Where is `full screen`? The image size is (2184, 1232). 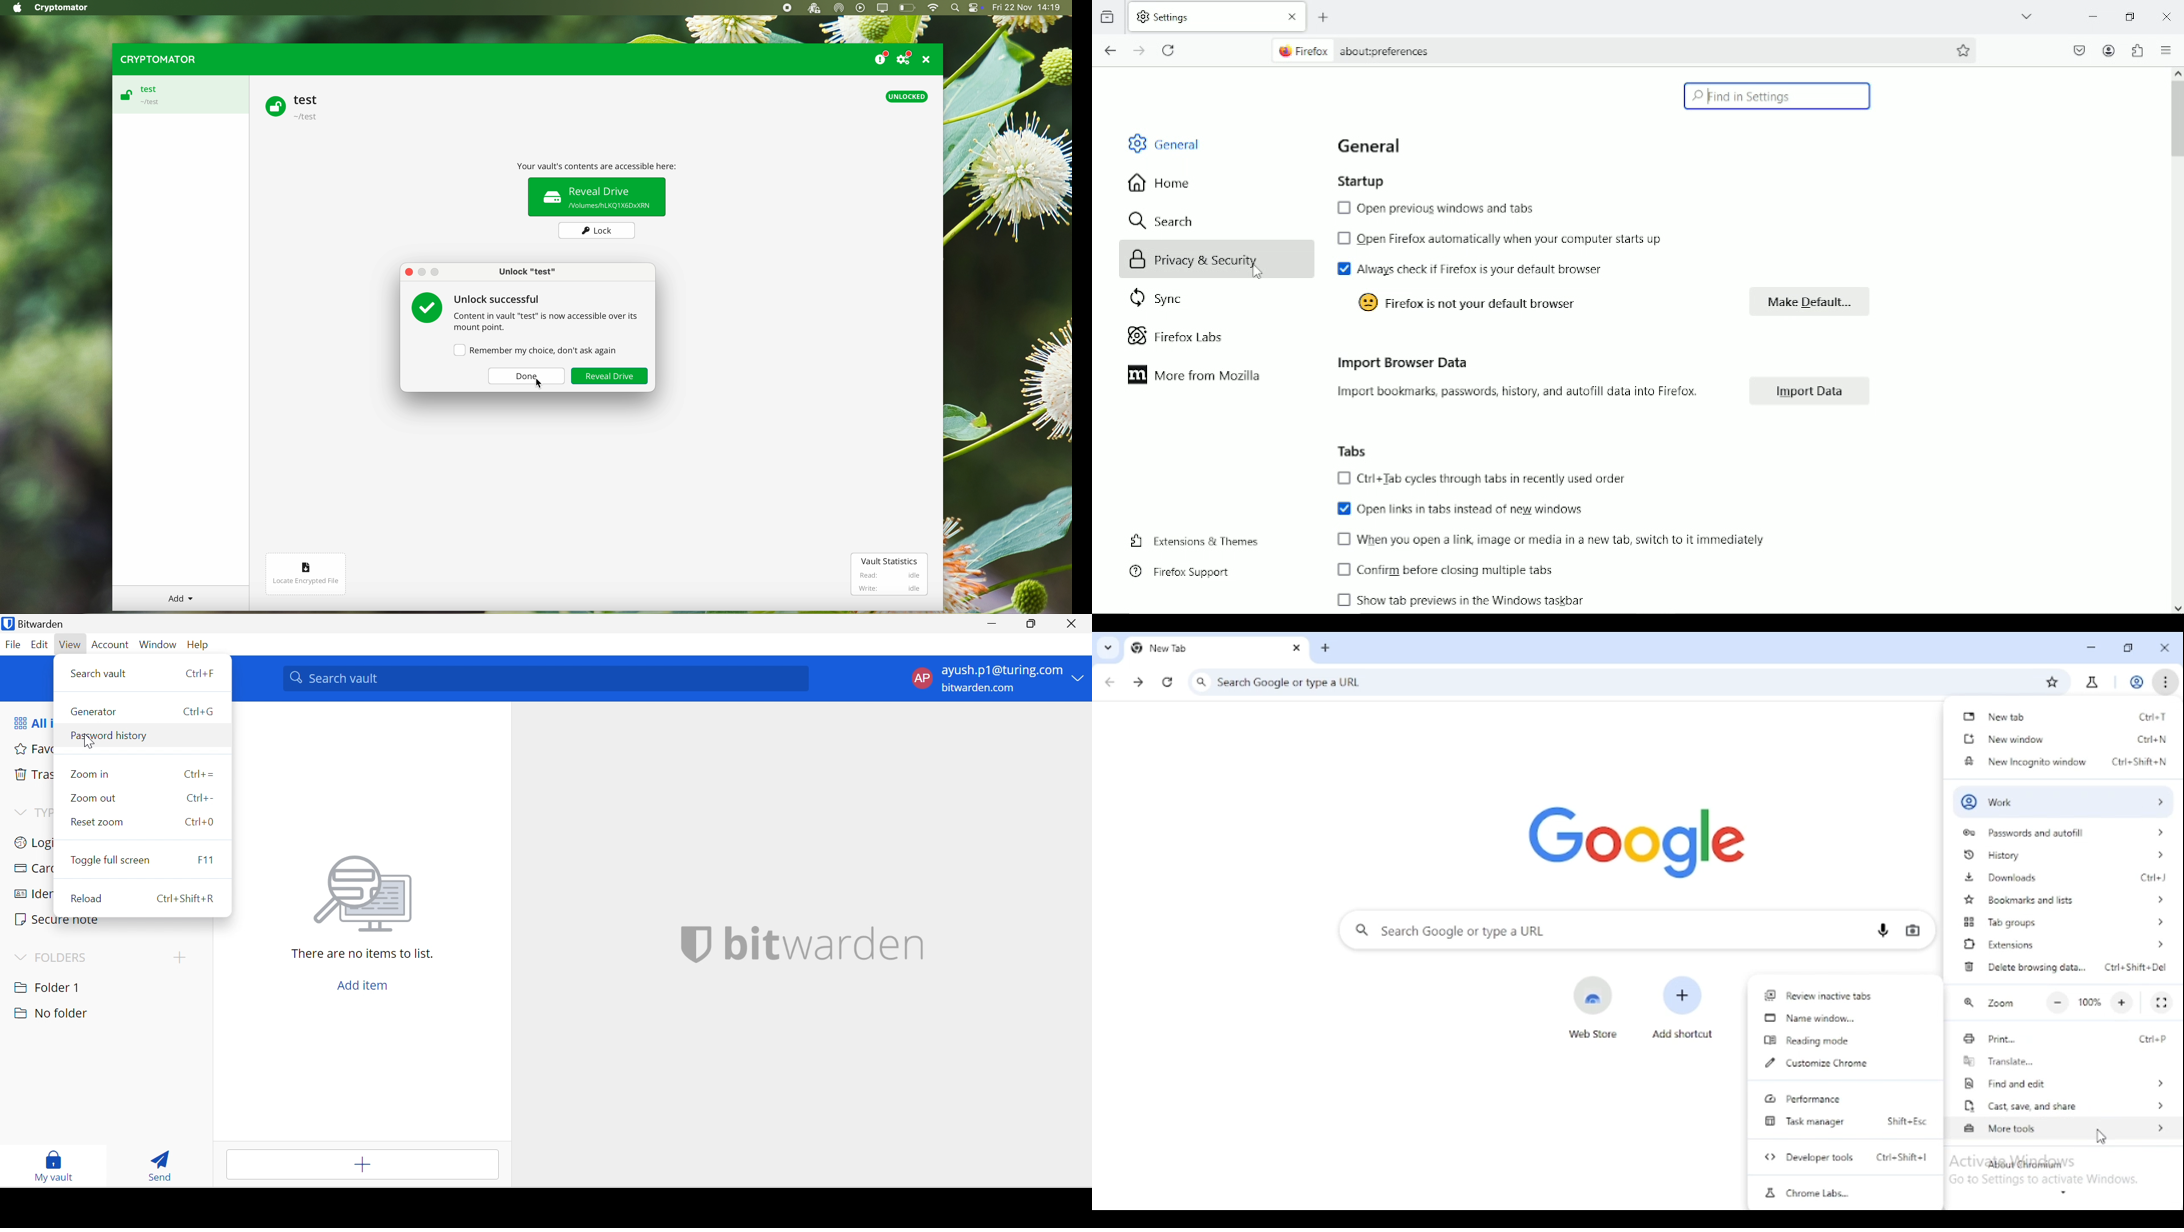 full screen is located at coordinates (2161, 1003).